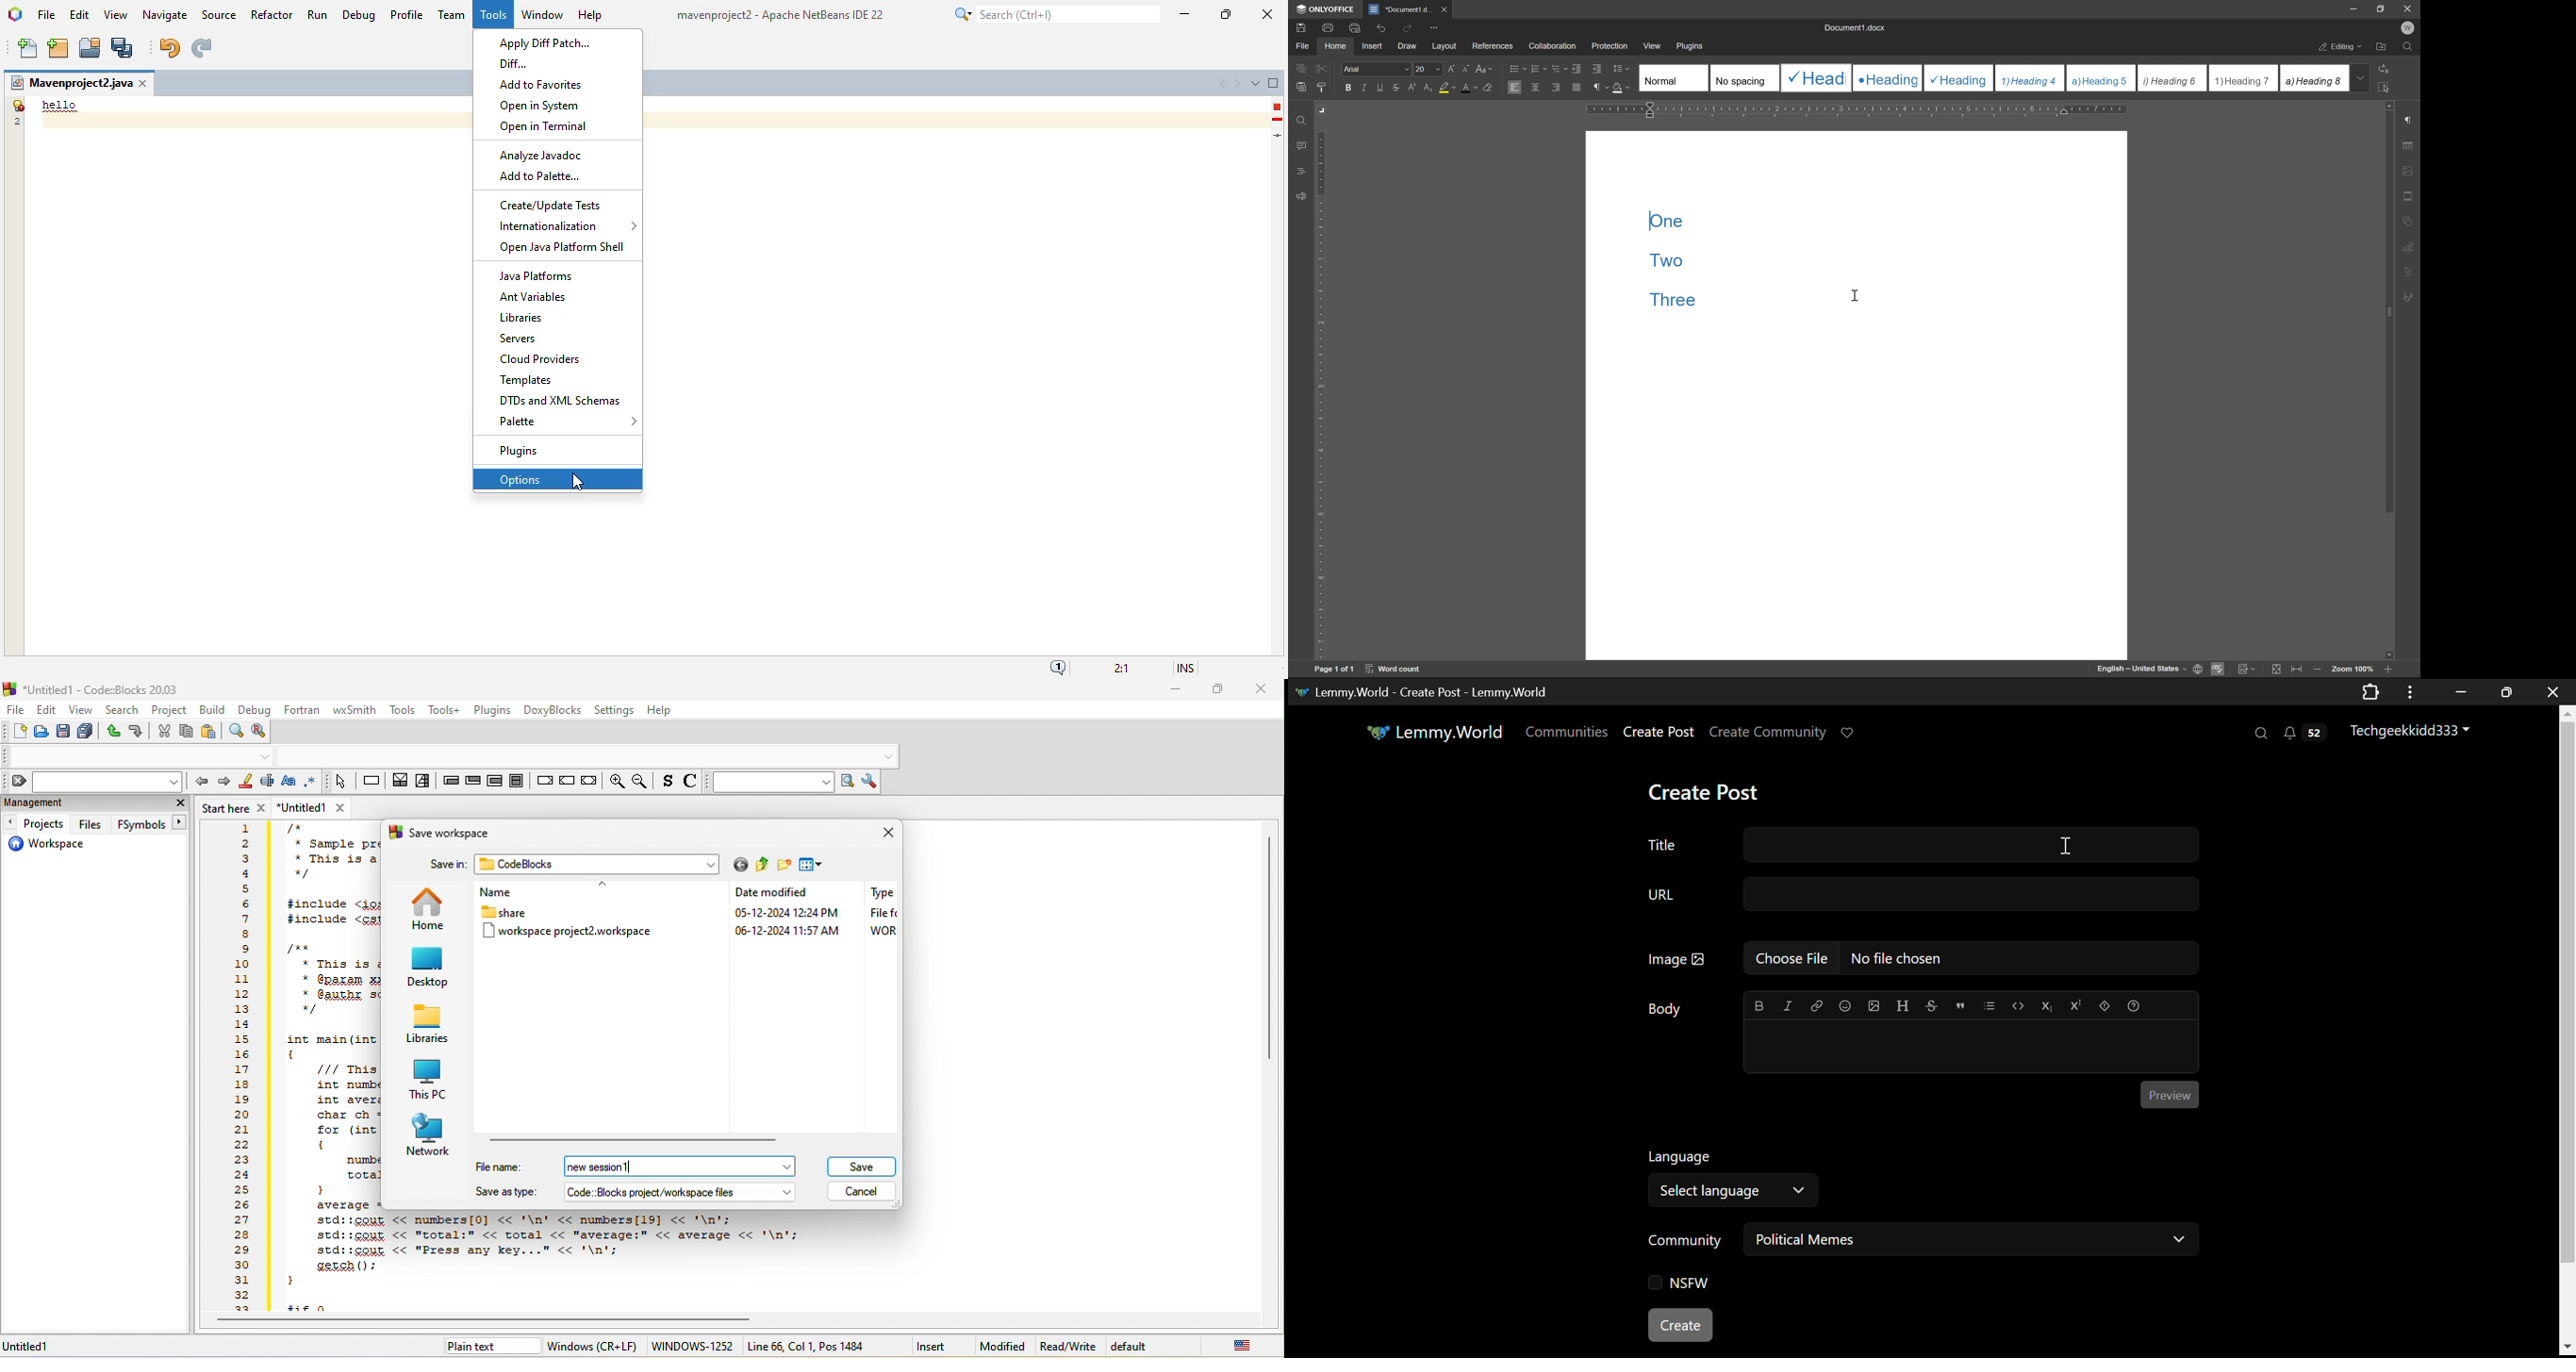  What do you see at coordinates (1858, 110) in the screenshot?
I see `ruler` at bounding box center [1858, 110].